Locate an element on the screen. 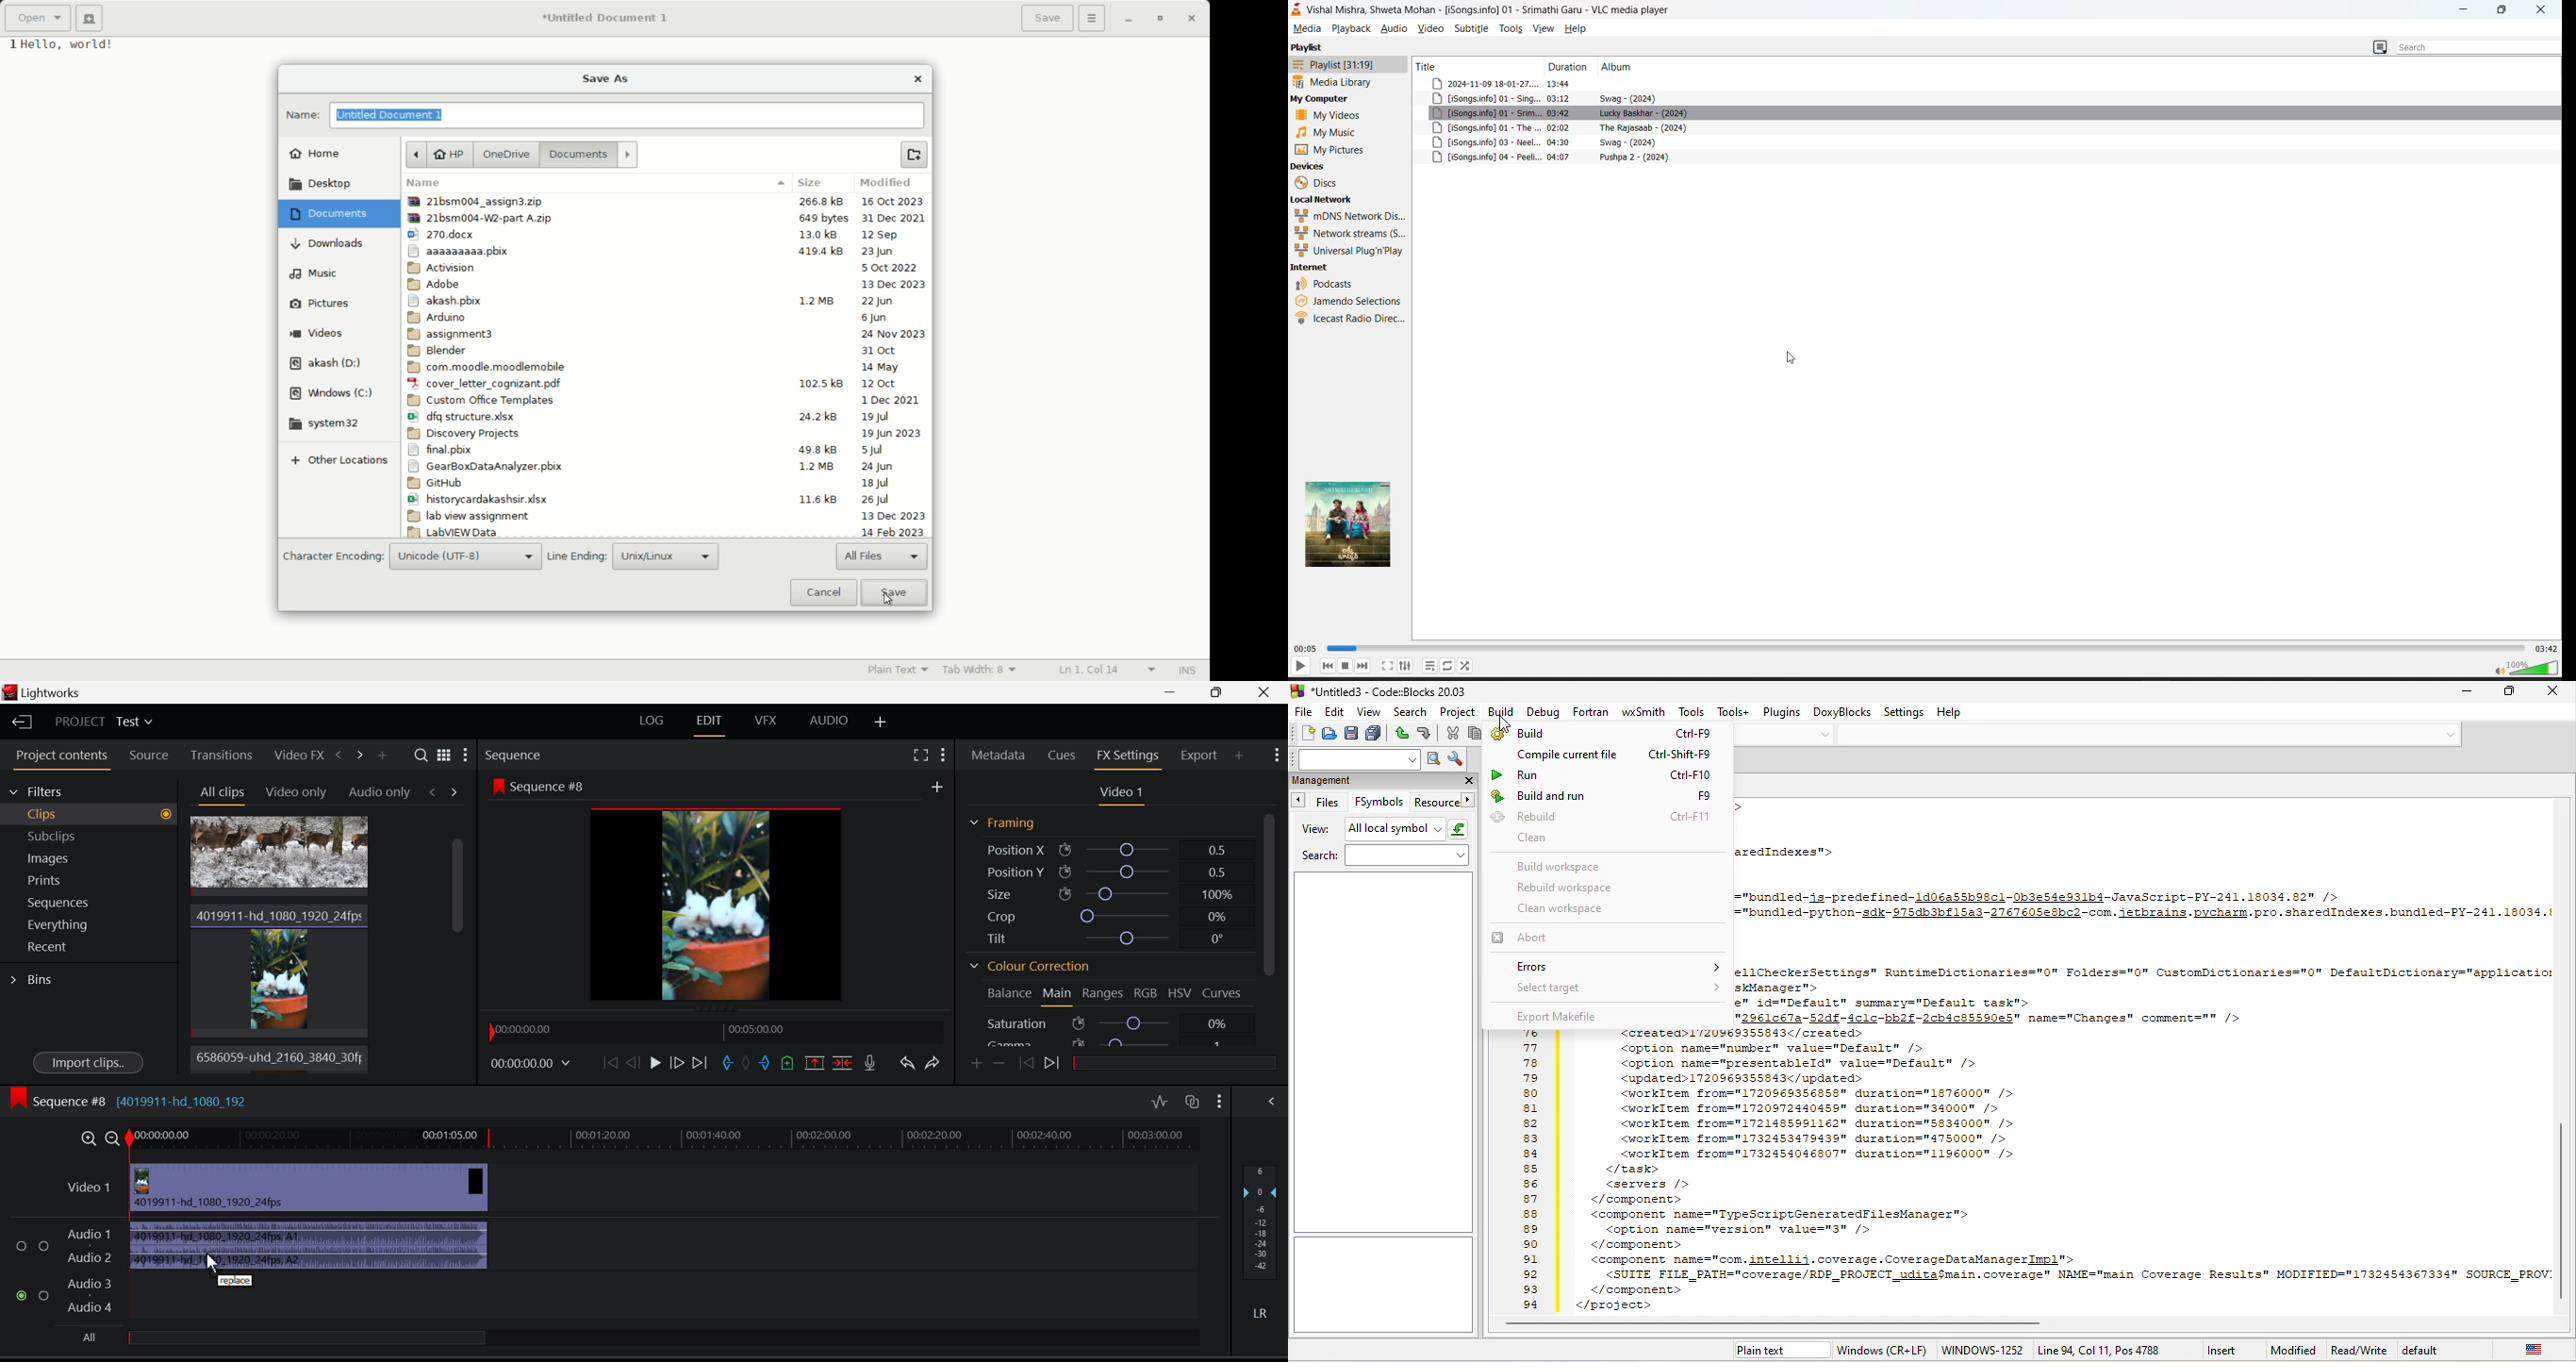 Image resolution: width=2576 pixels, height=1372 pixels. view is located at coordinates (1315, 830).